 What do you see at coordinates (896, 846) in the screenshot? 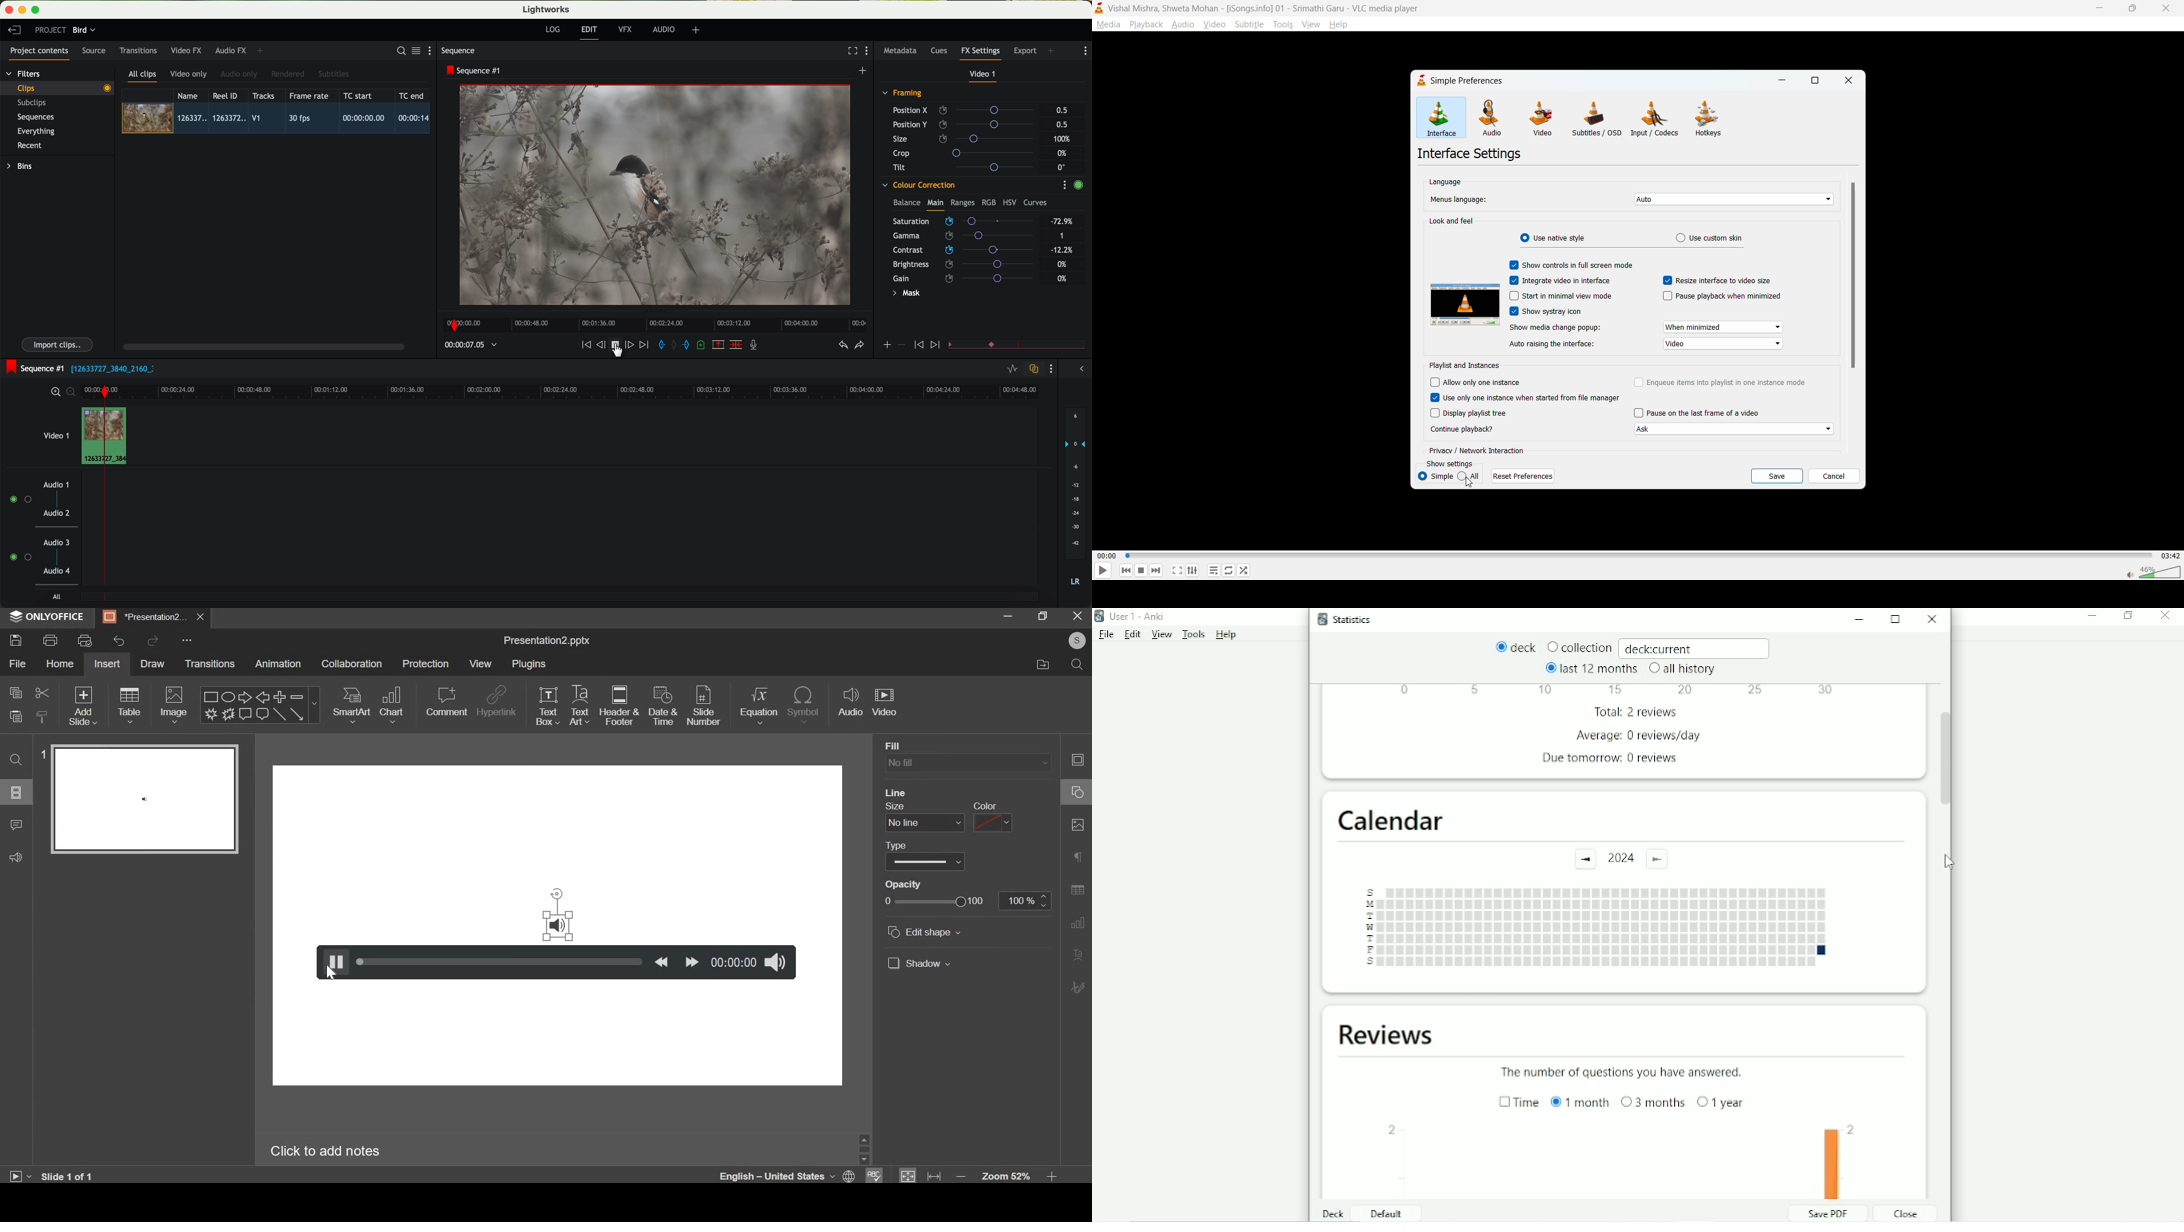
I see `type` at bounding box center [896, 846].